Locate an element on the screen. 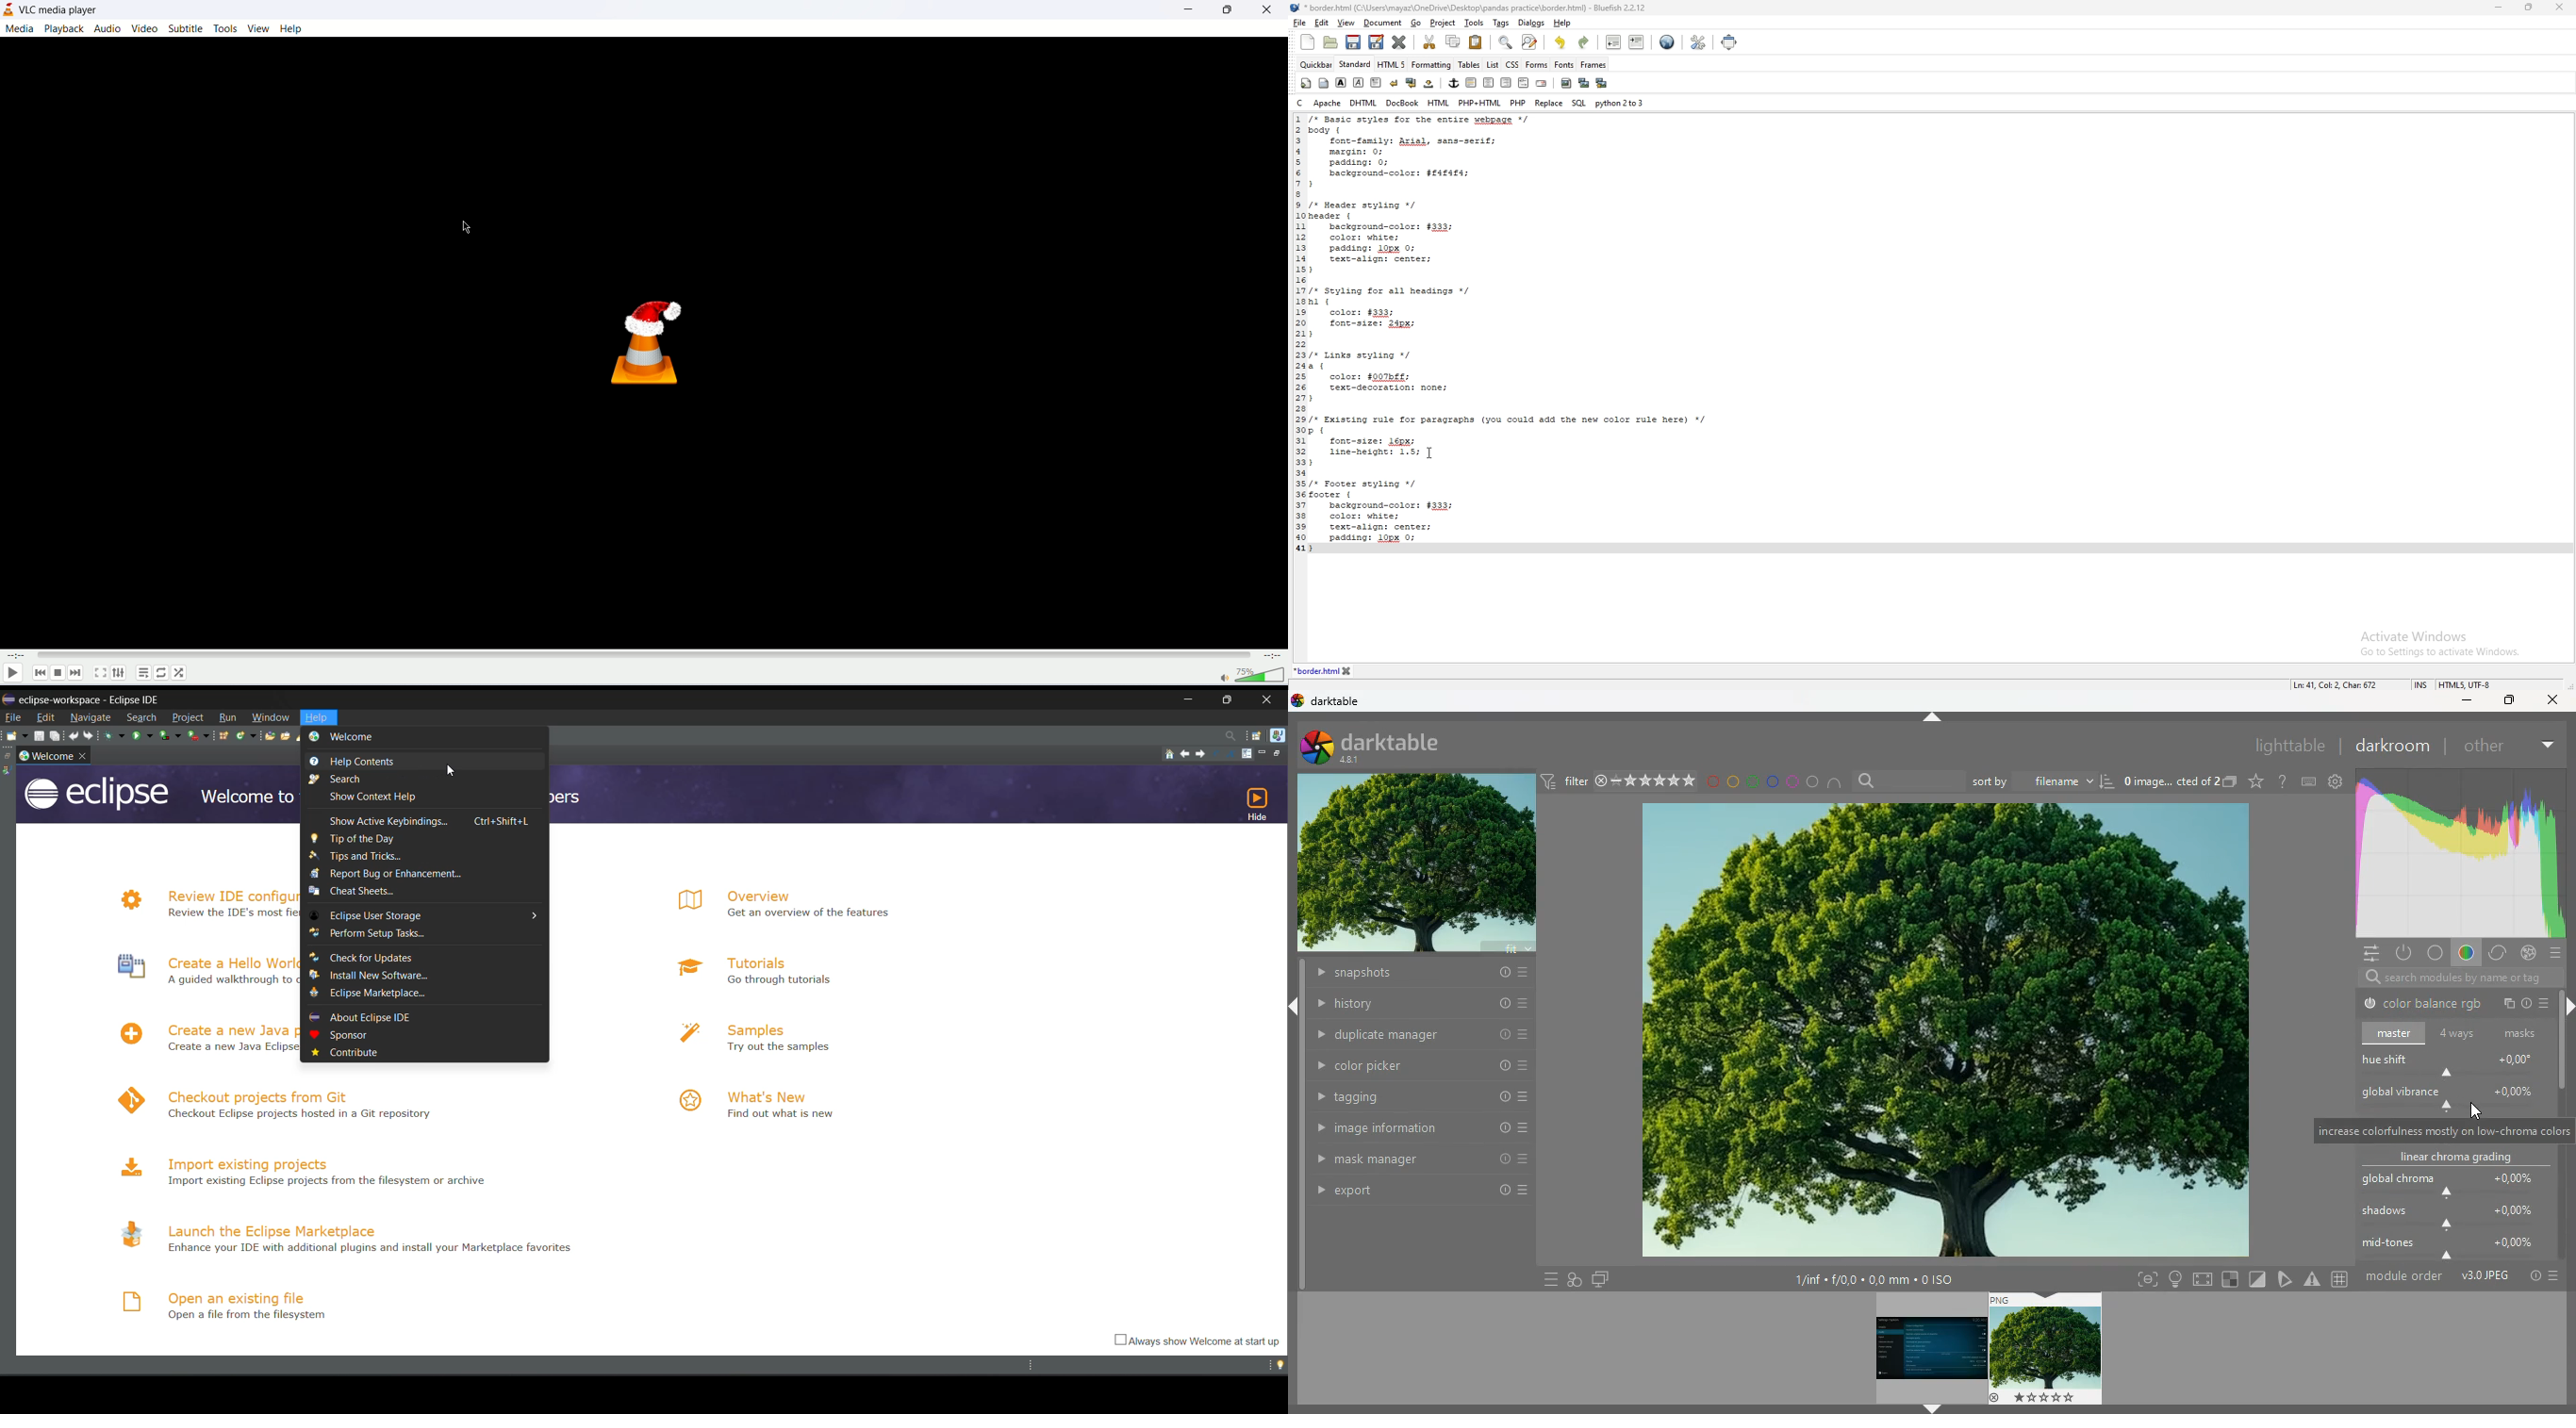 This screenshot has width=2576, height=1428. module order is located at coordinates (2461, 1275).